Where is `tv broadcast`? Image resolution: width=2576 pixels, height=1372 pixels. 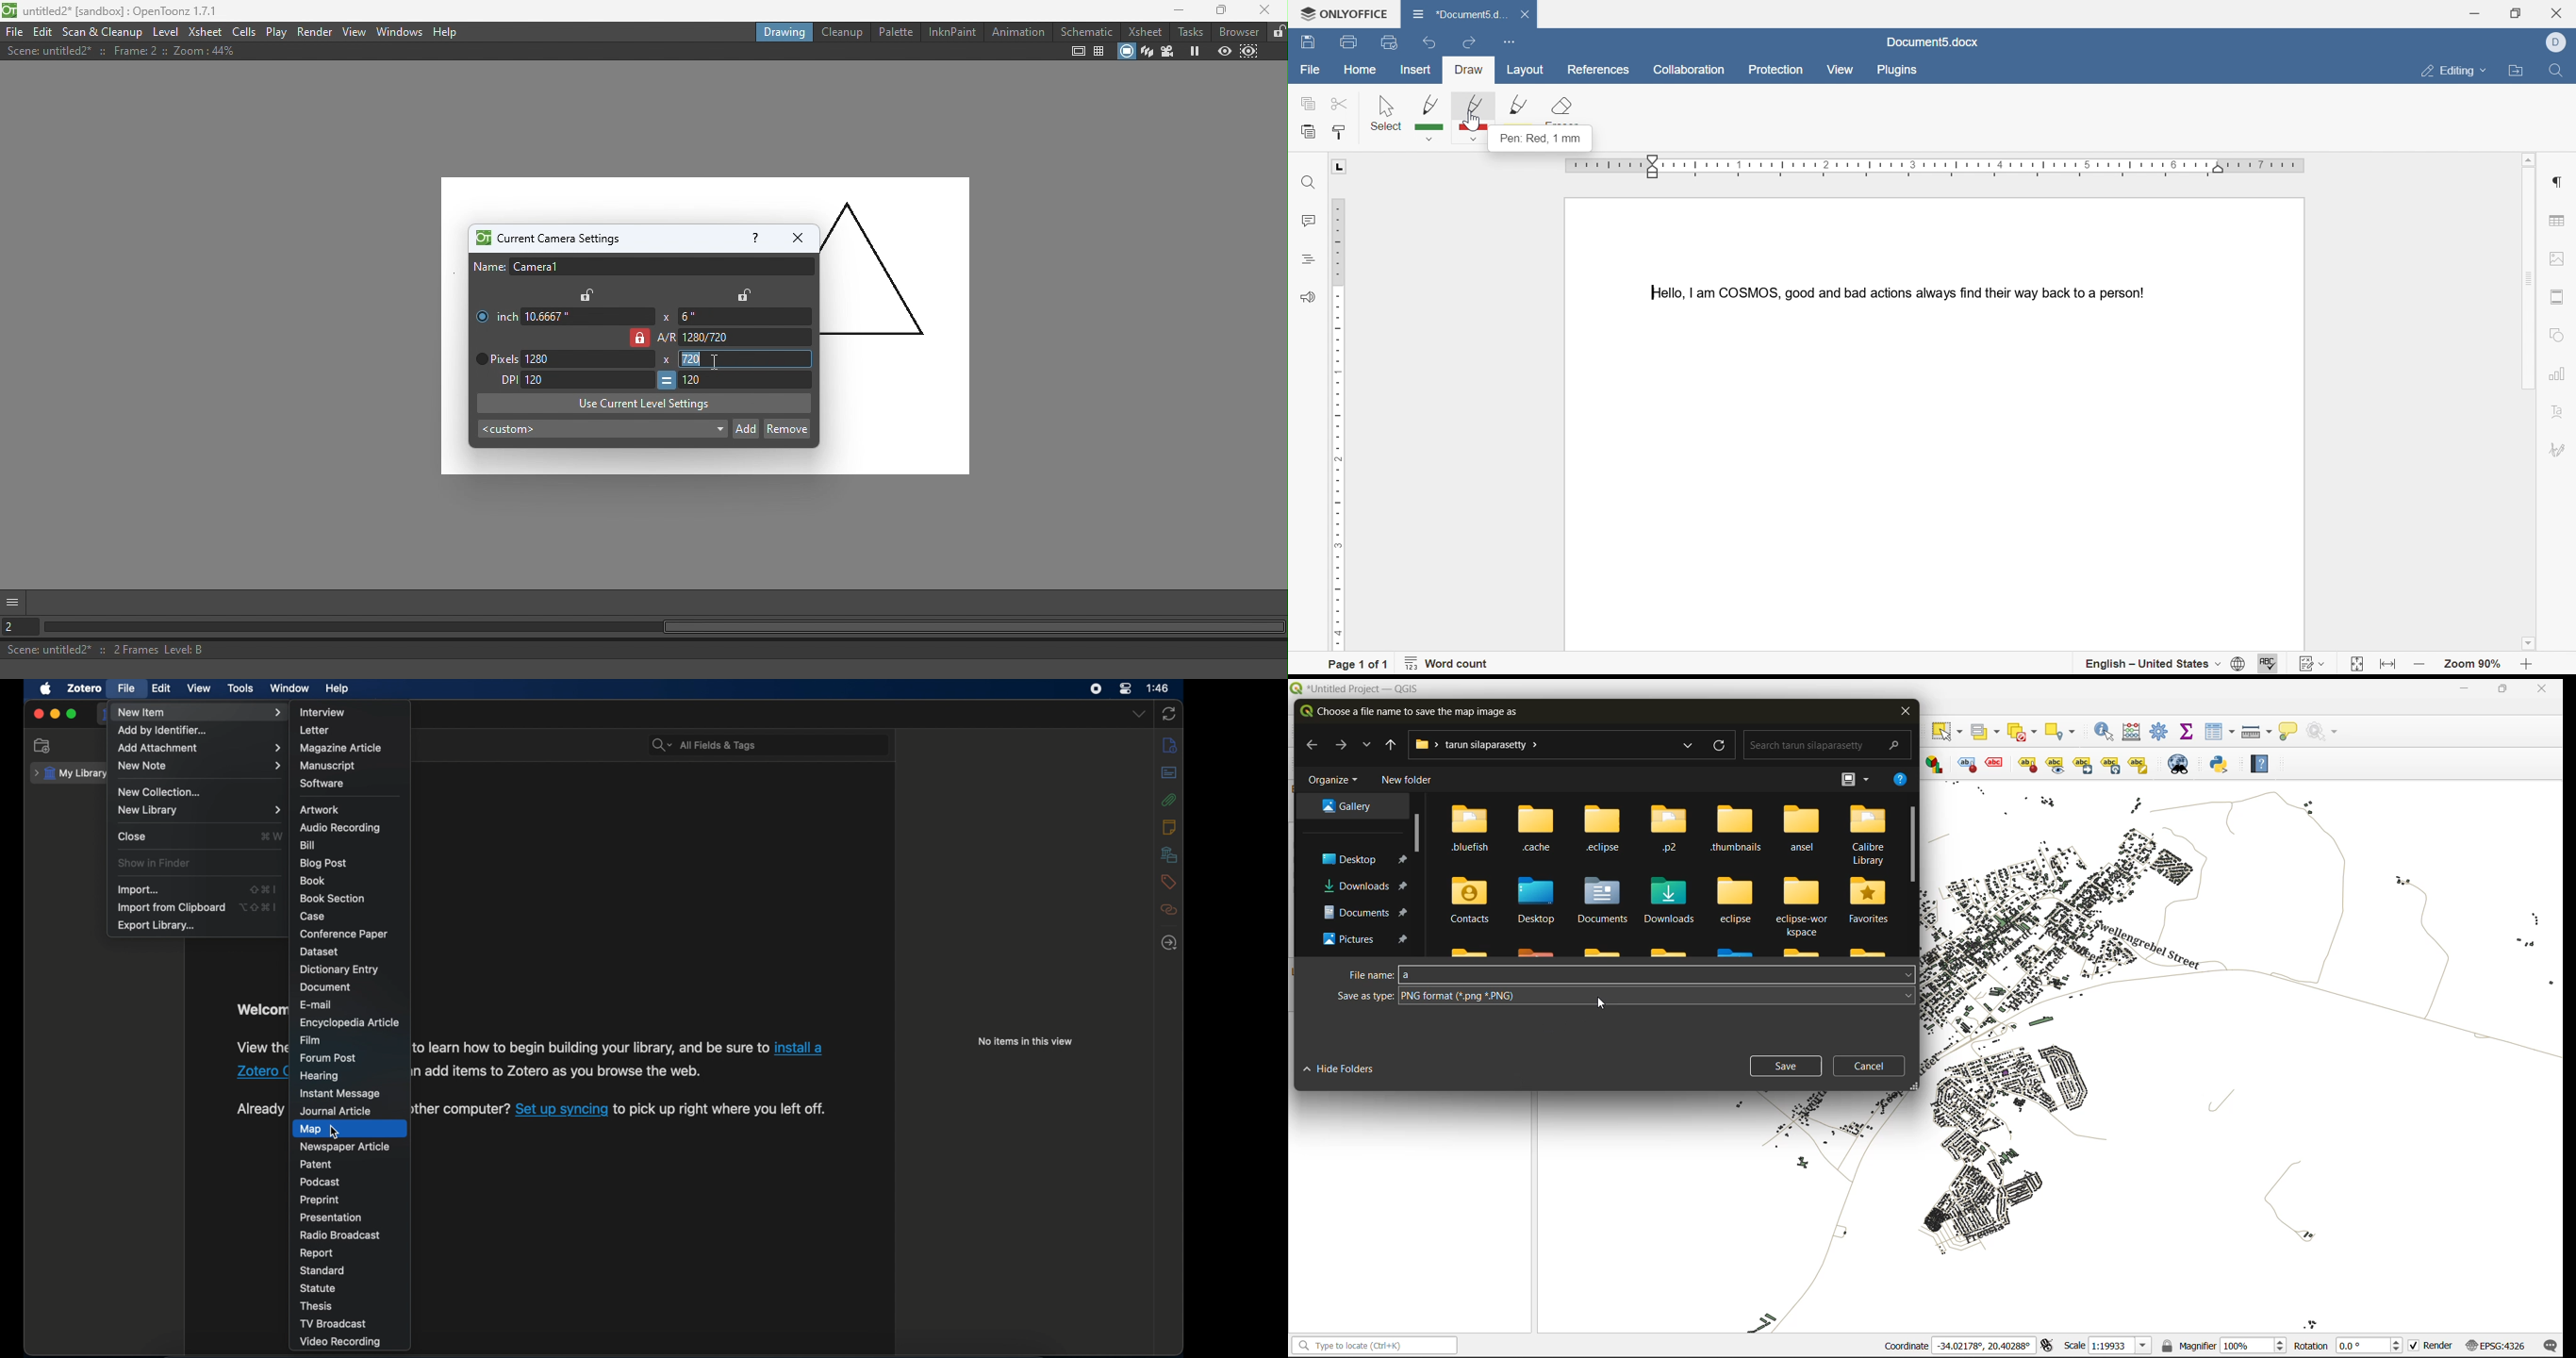
tv broadcast is located at coordinates (333, 1323).